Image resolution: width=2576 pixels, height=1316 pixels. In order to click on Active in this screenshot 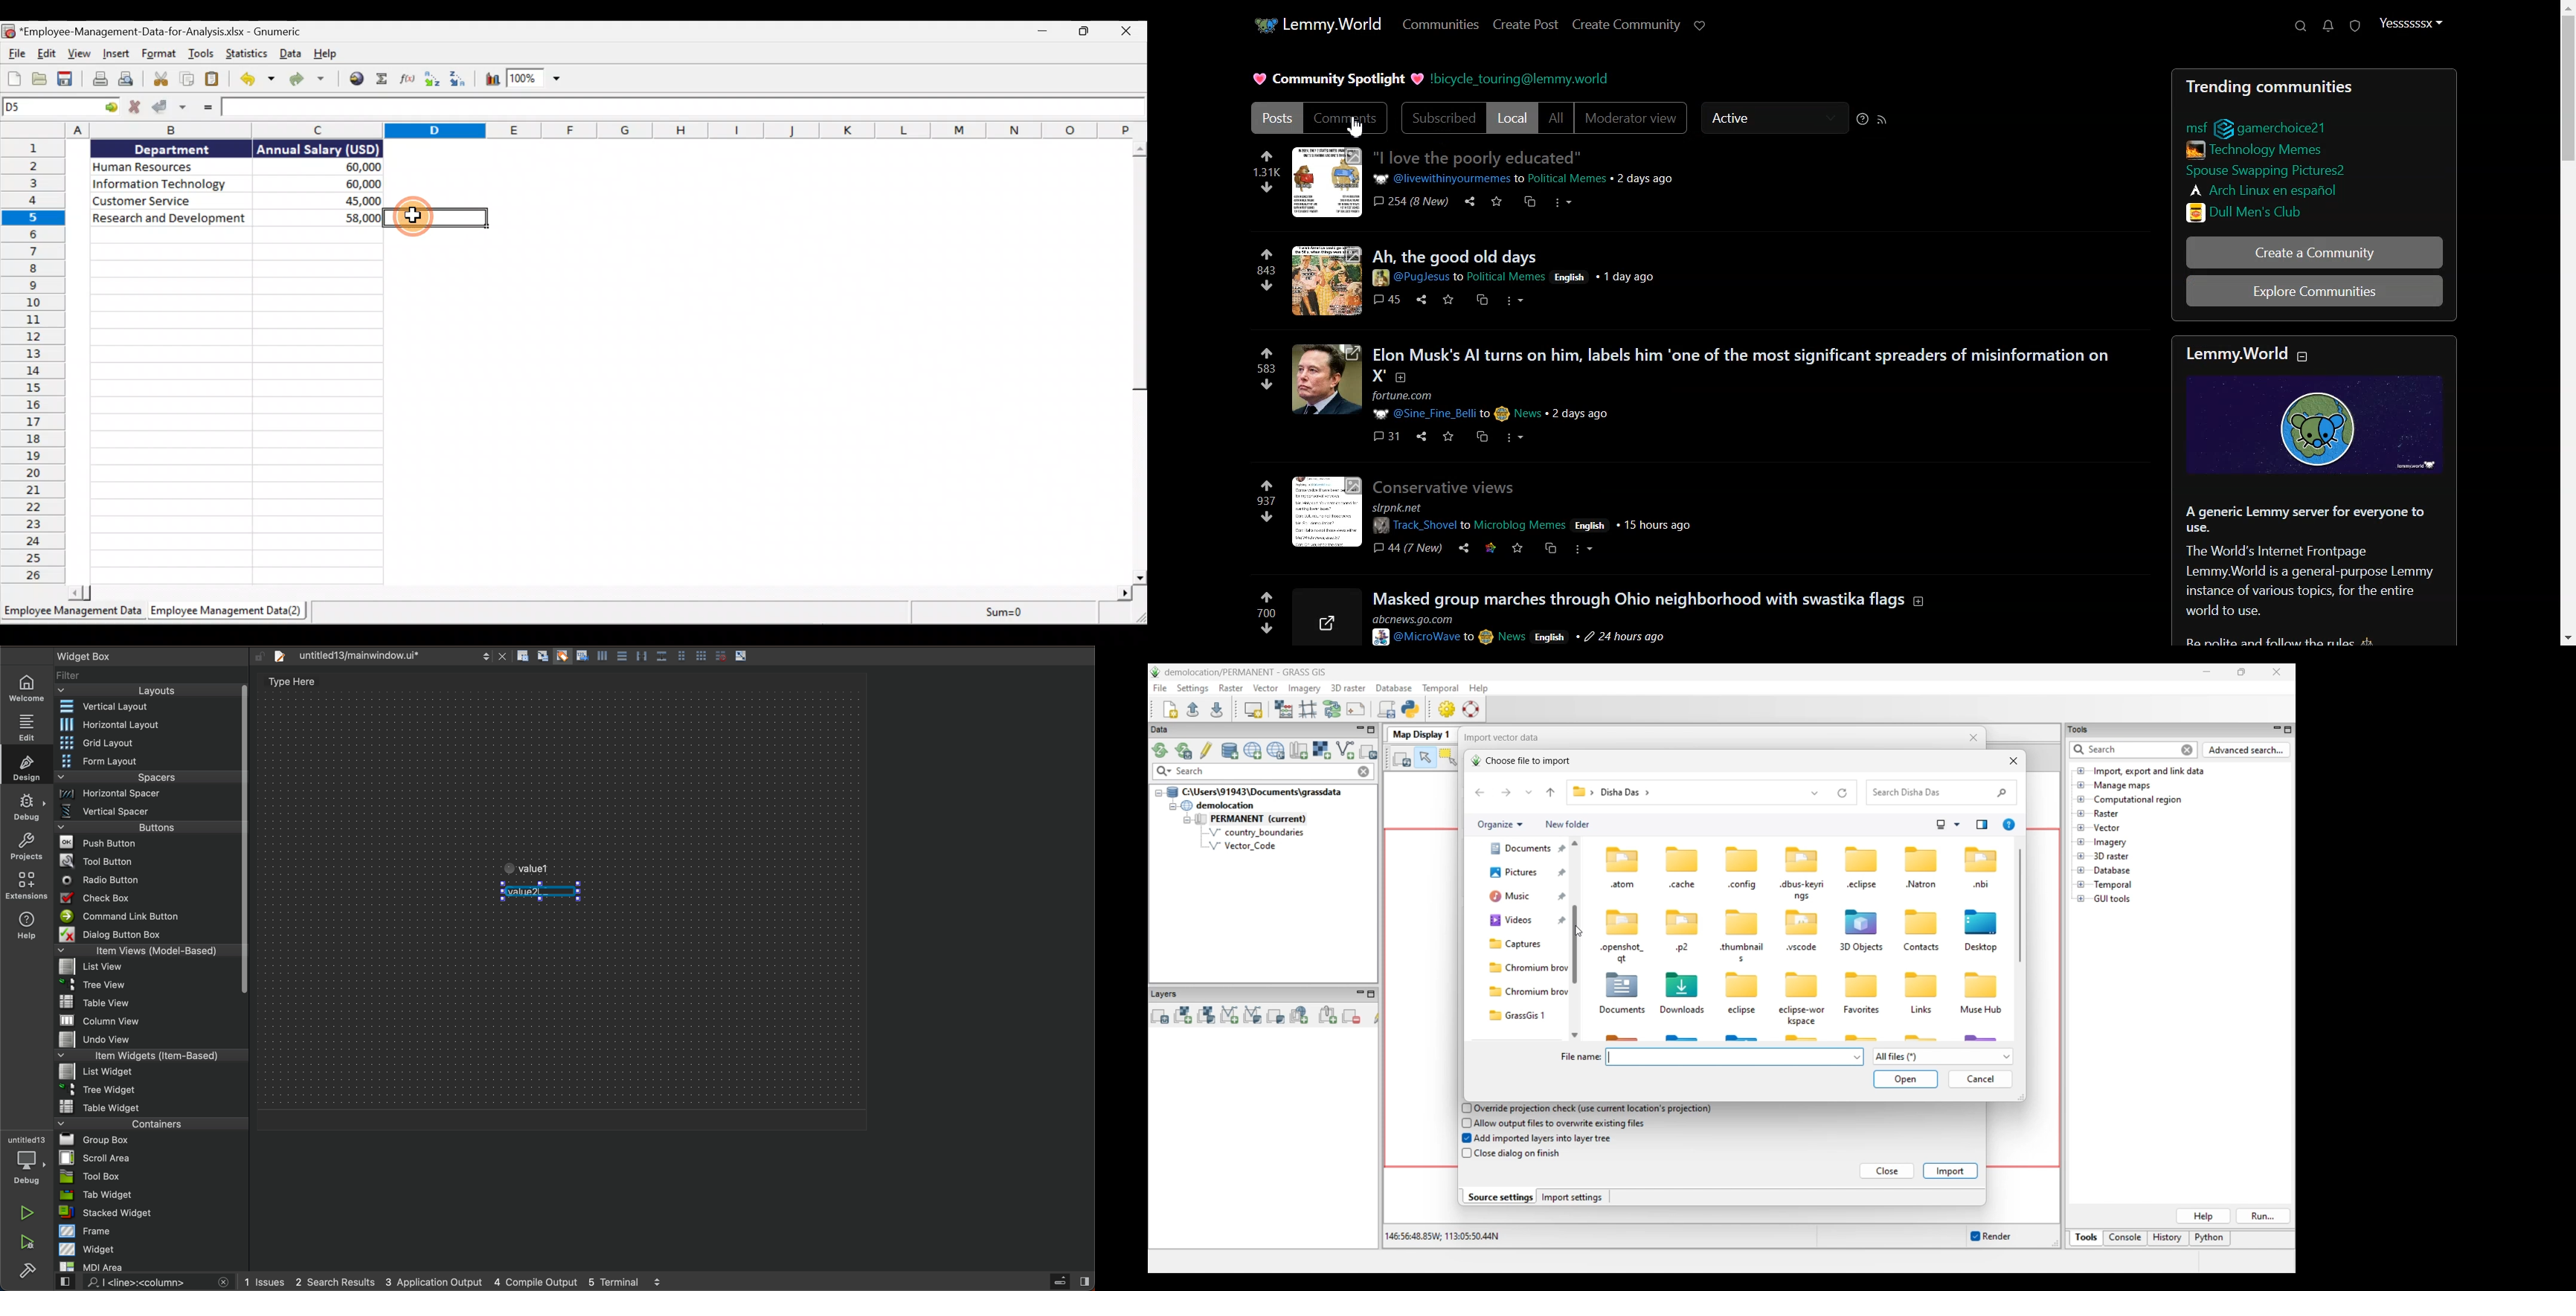, I will do `click(1770, 119)`.